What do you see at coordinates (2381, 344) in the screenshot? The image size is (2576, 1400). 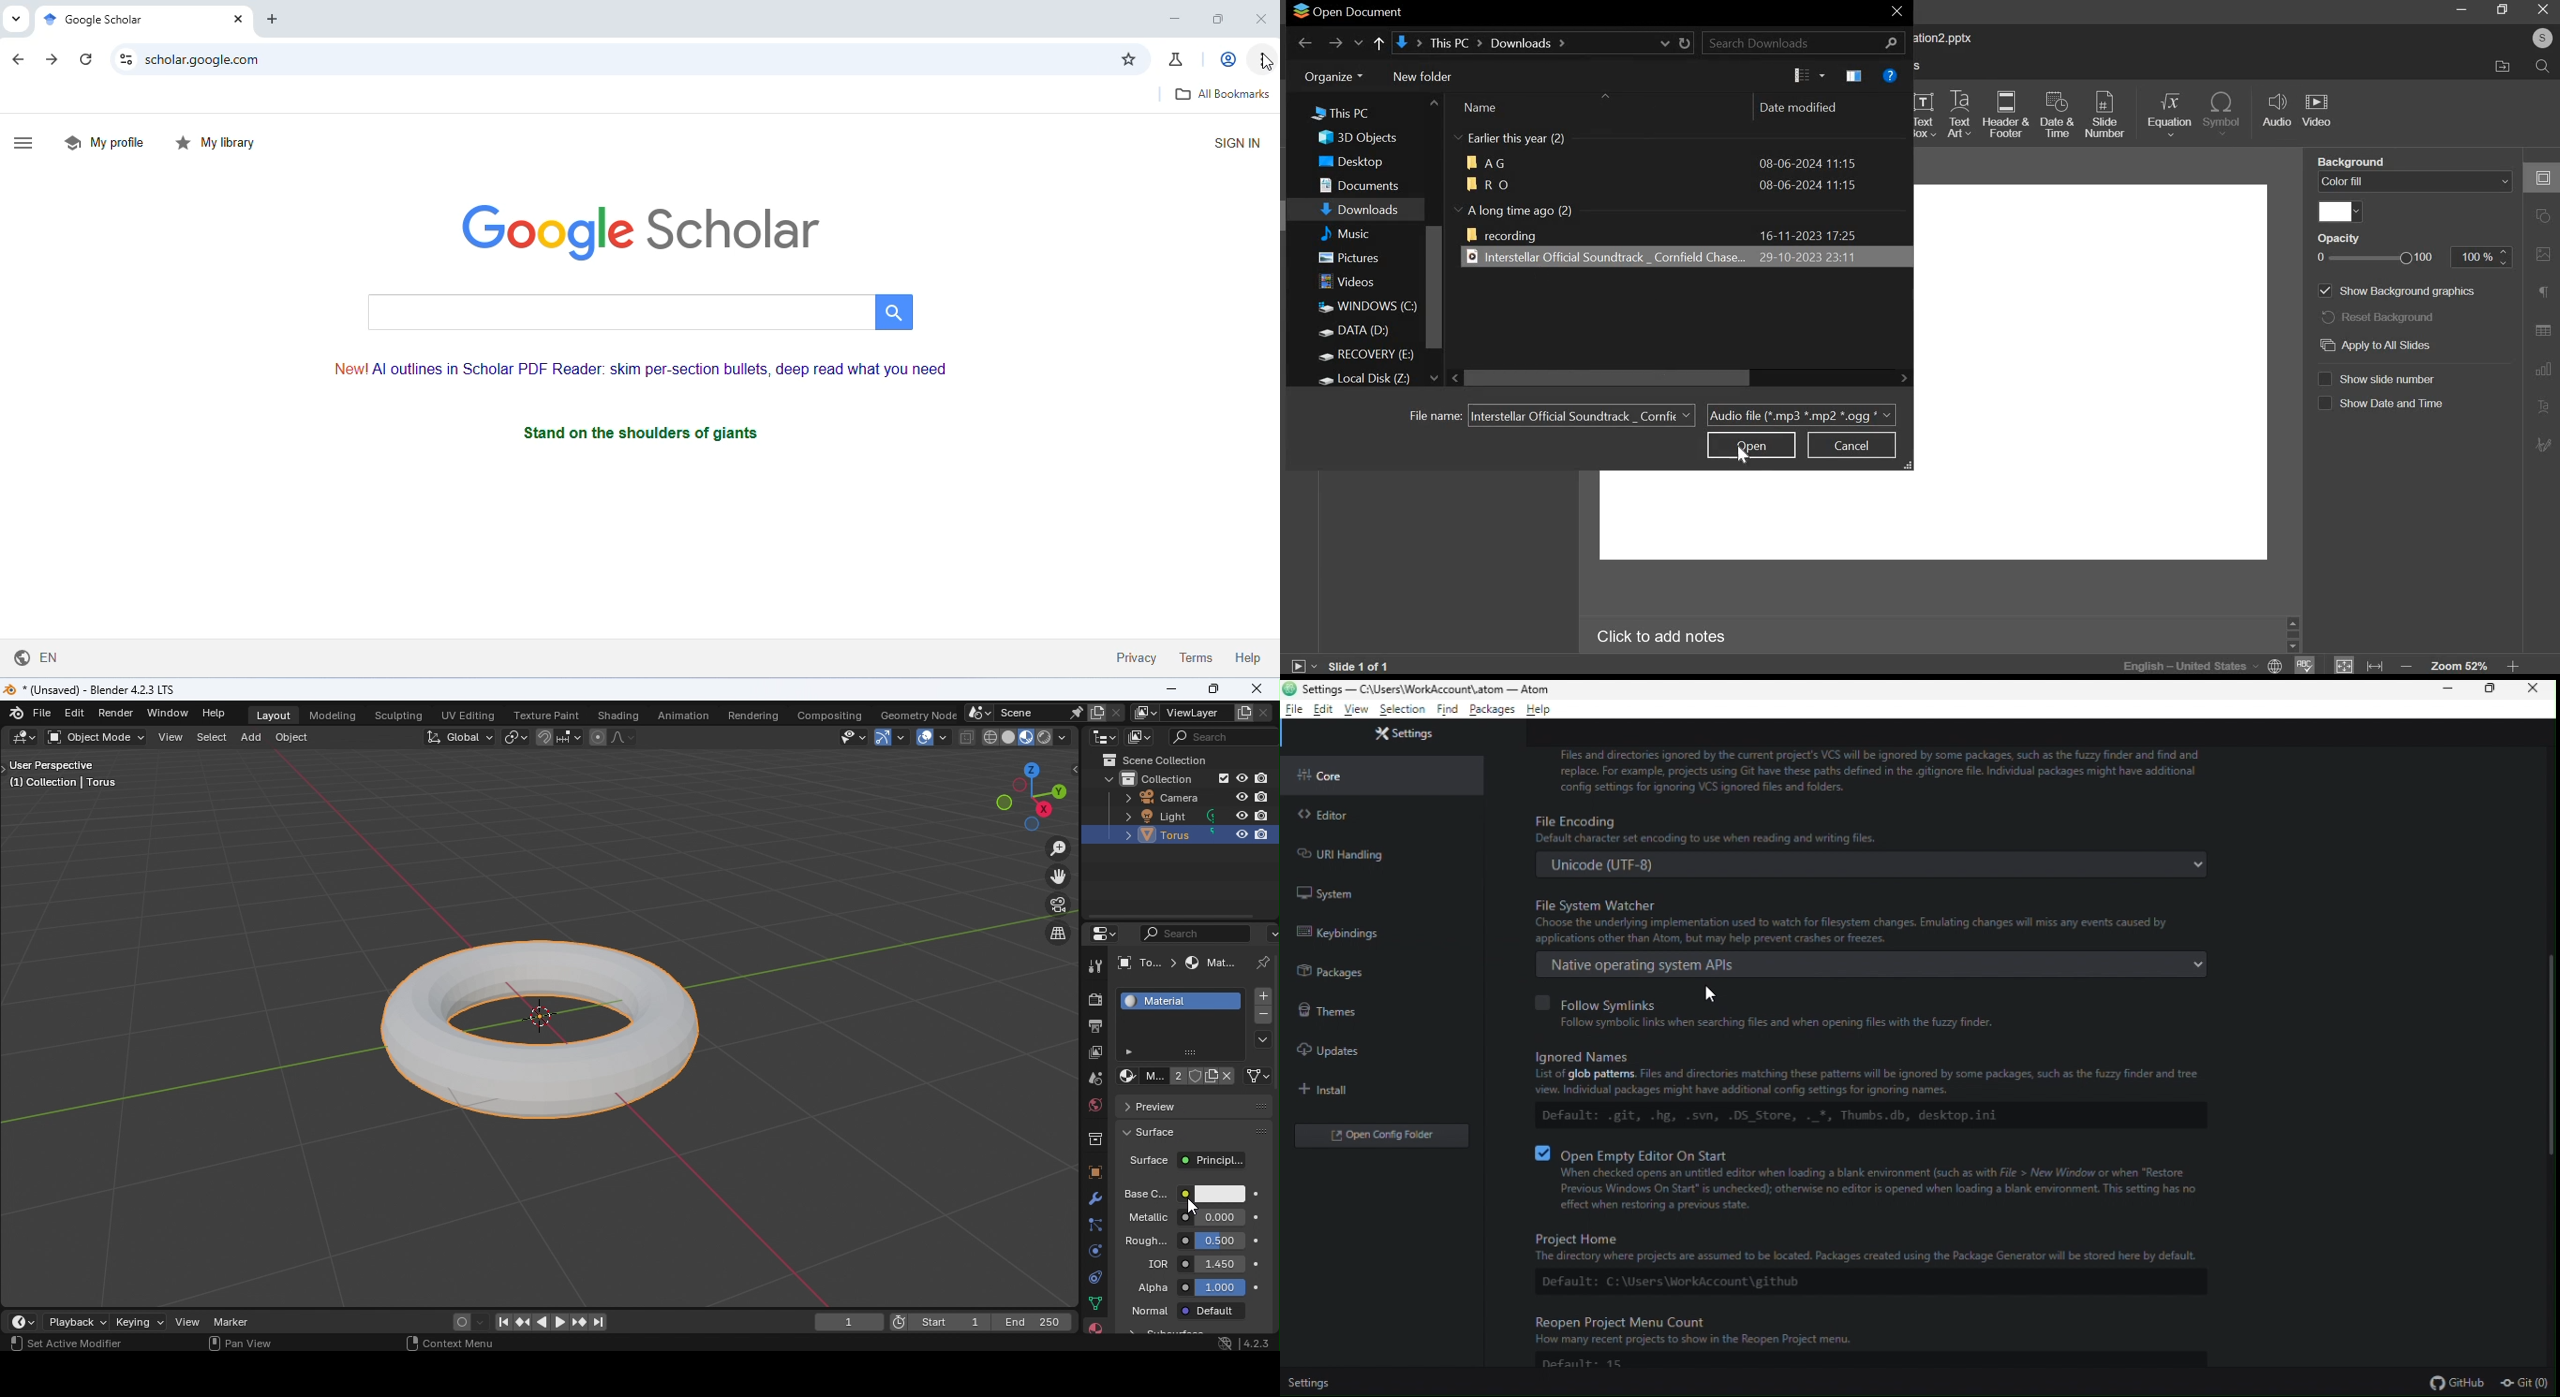 I see `apply to all slides` at bounding box center [2381, 344].